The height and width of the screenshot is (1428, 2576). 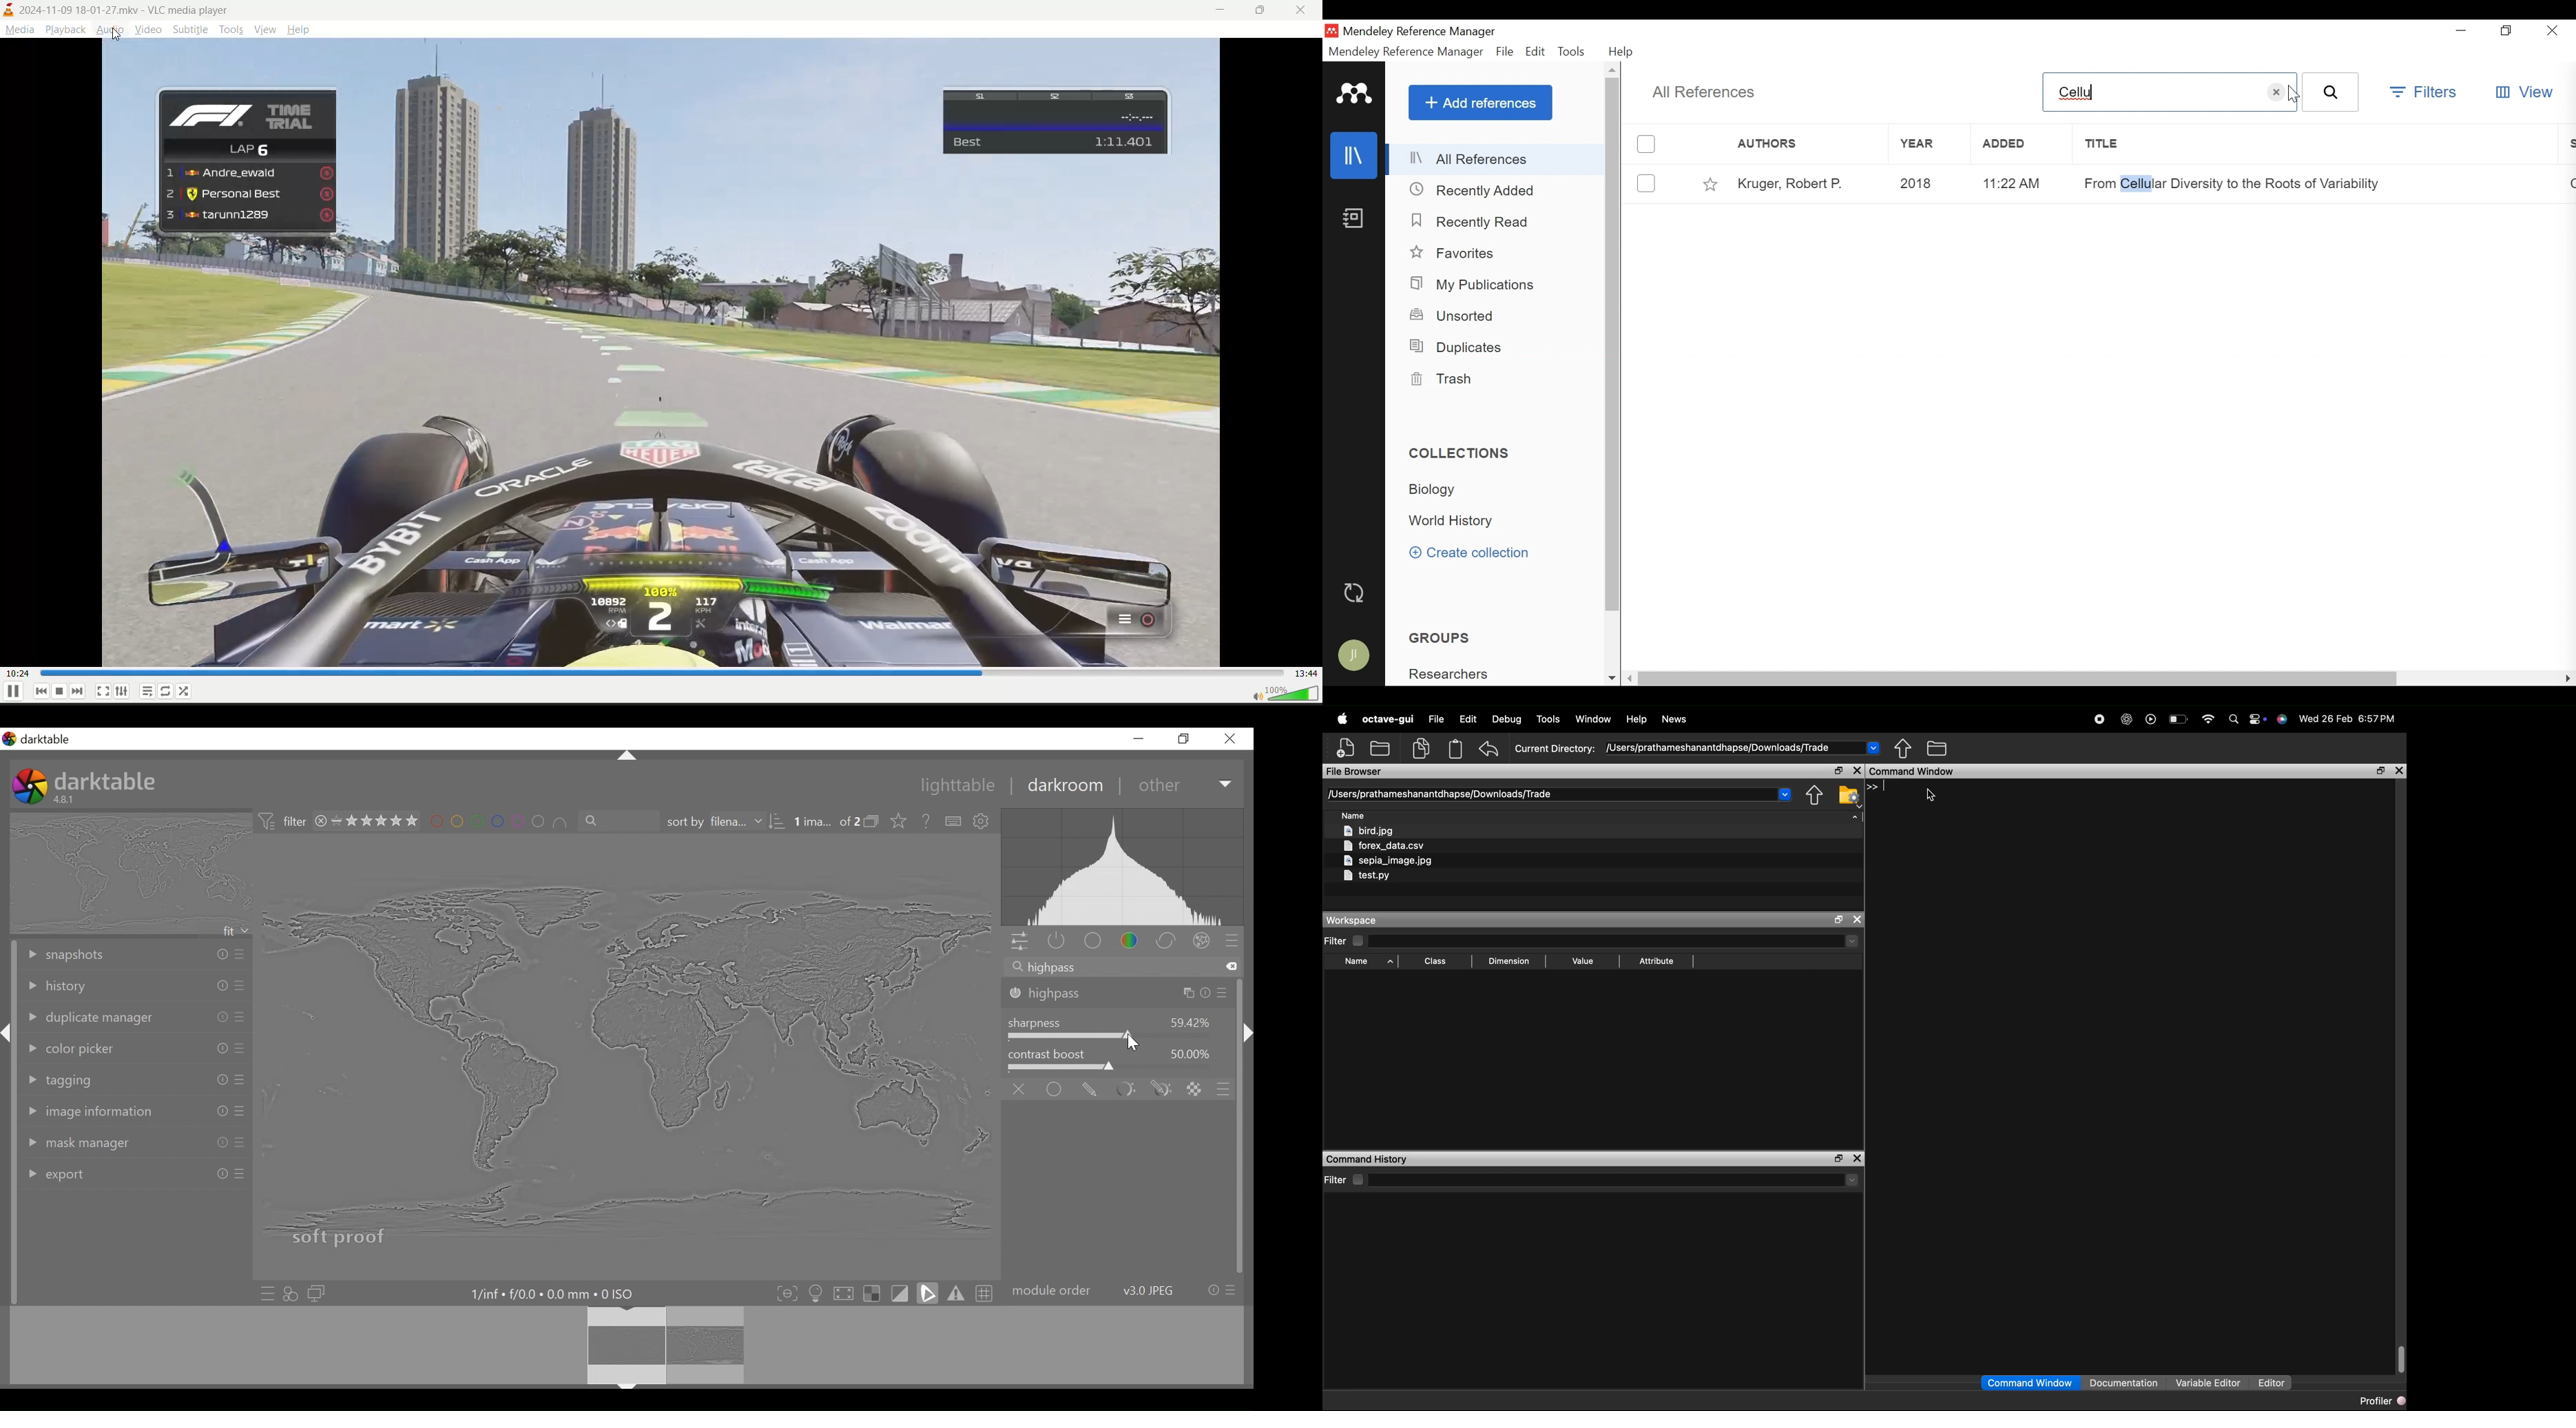 I want to click on Add References, so click(x=1480, y=102).